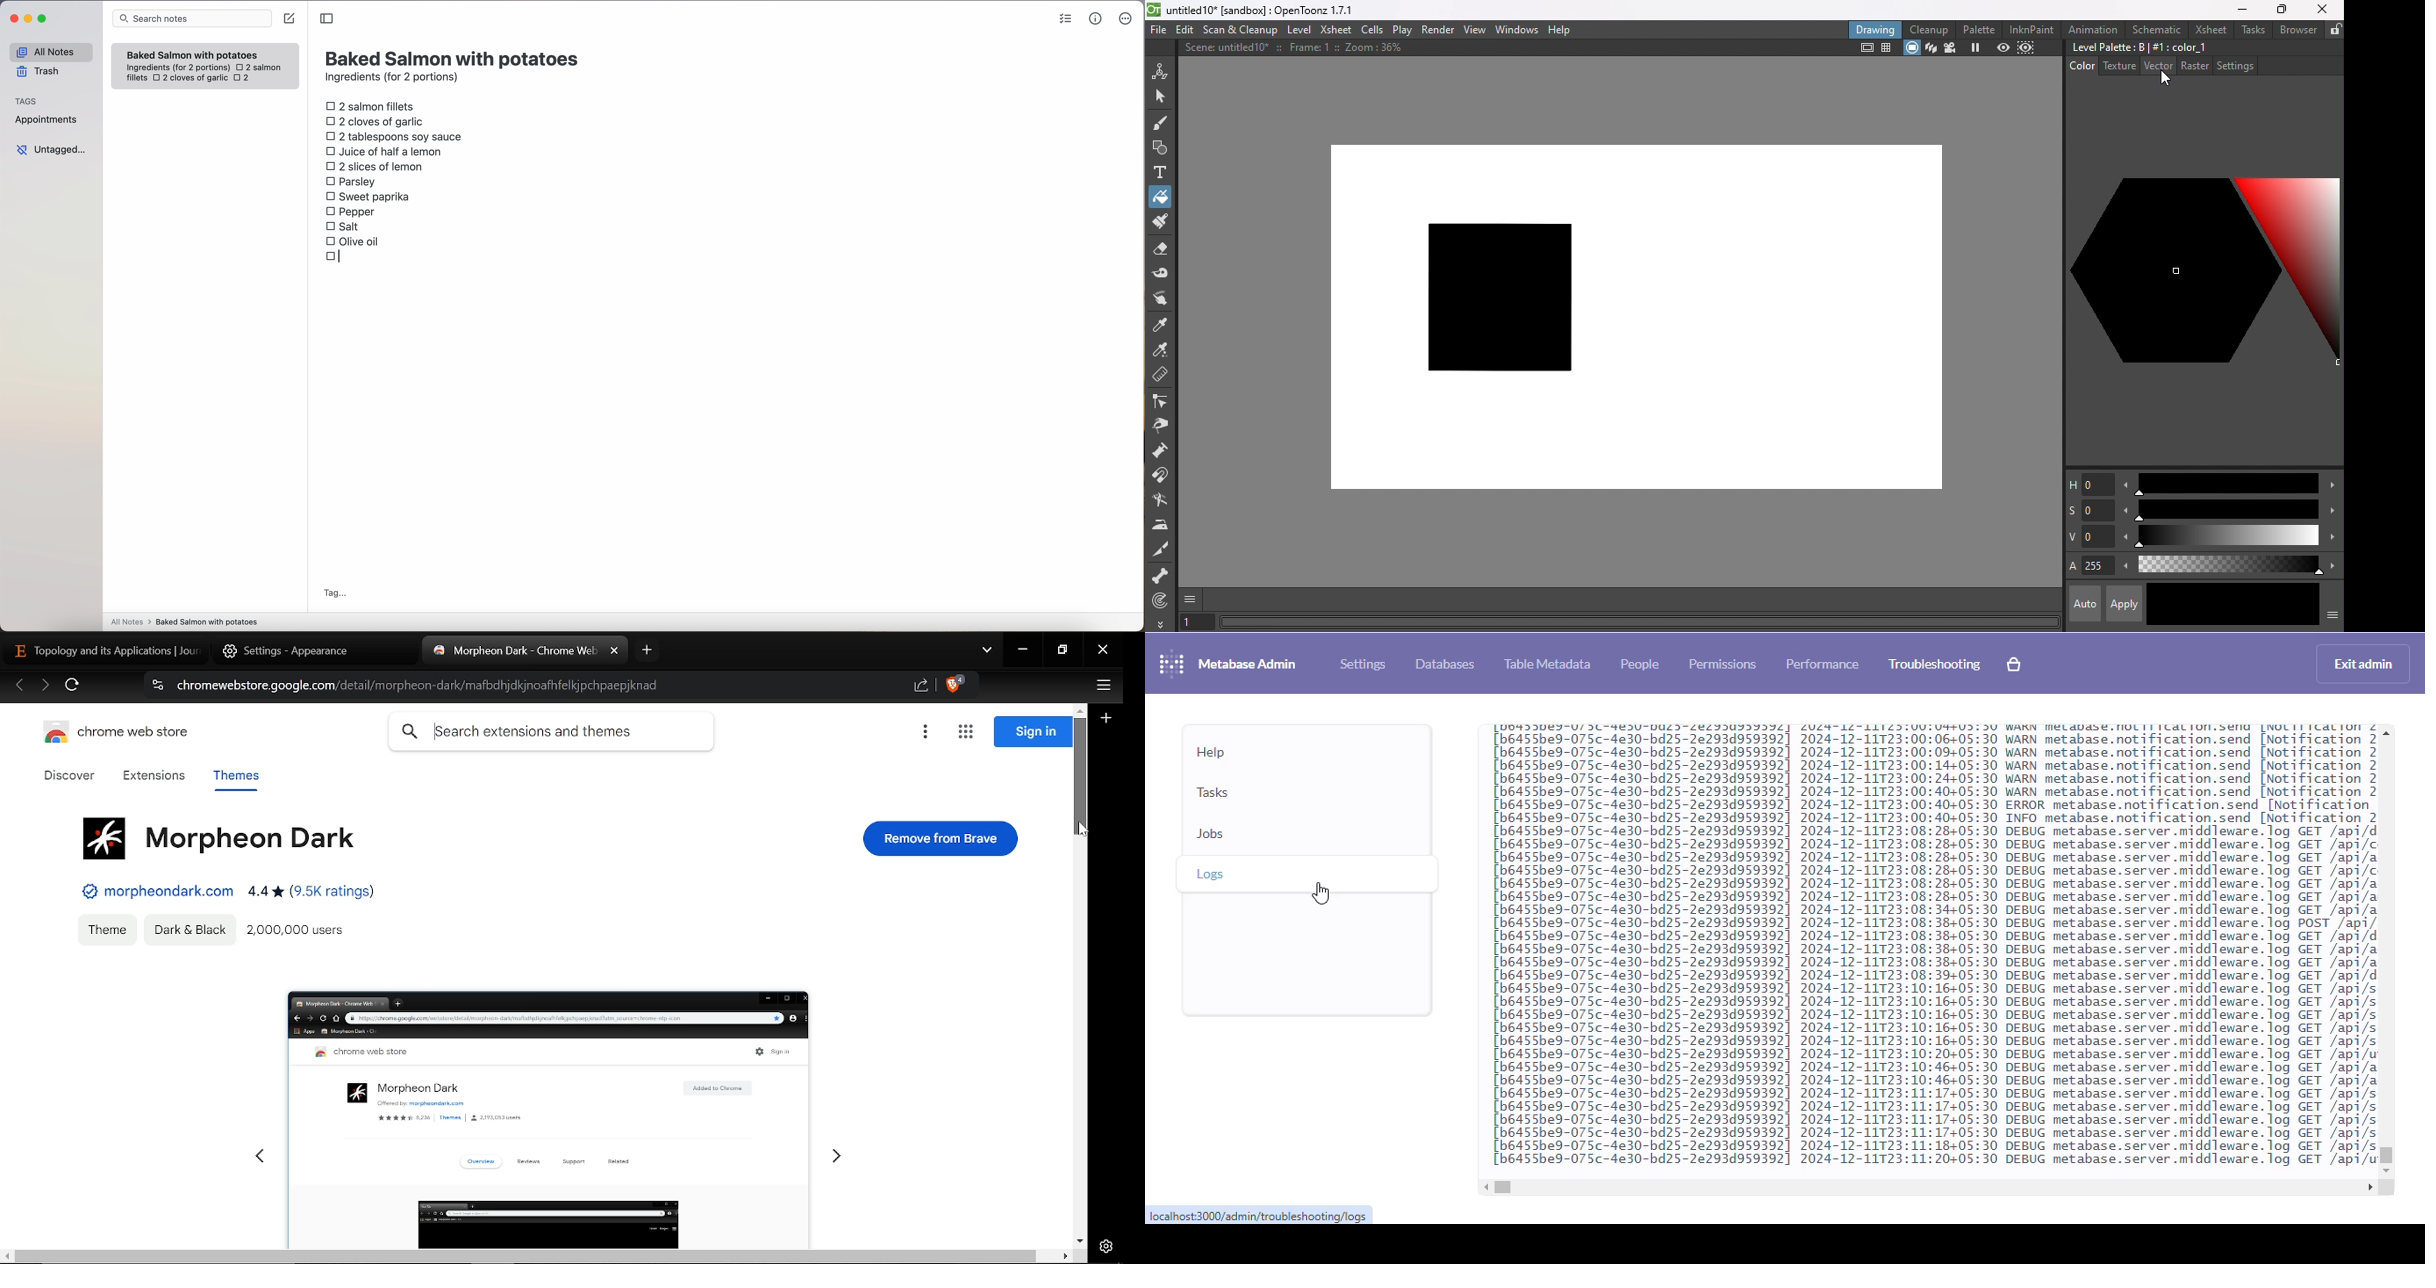  Describe the element at coordinates (2035, 29) in the screenshot. I see `InknPaint` at that location.